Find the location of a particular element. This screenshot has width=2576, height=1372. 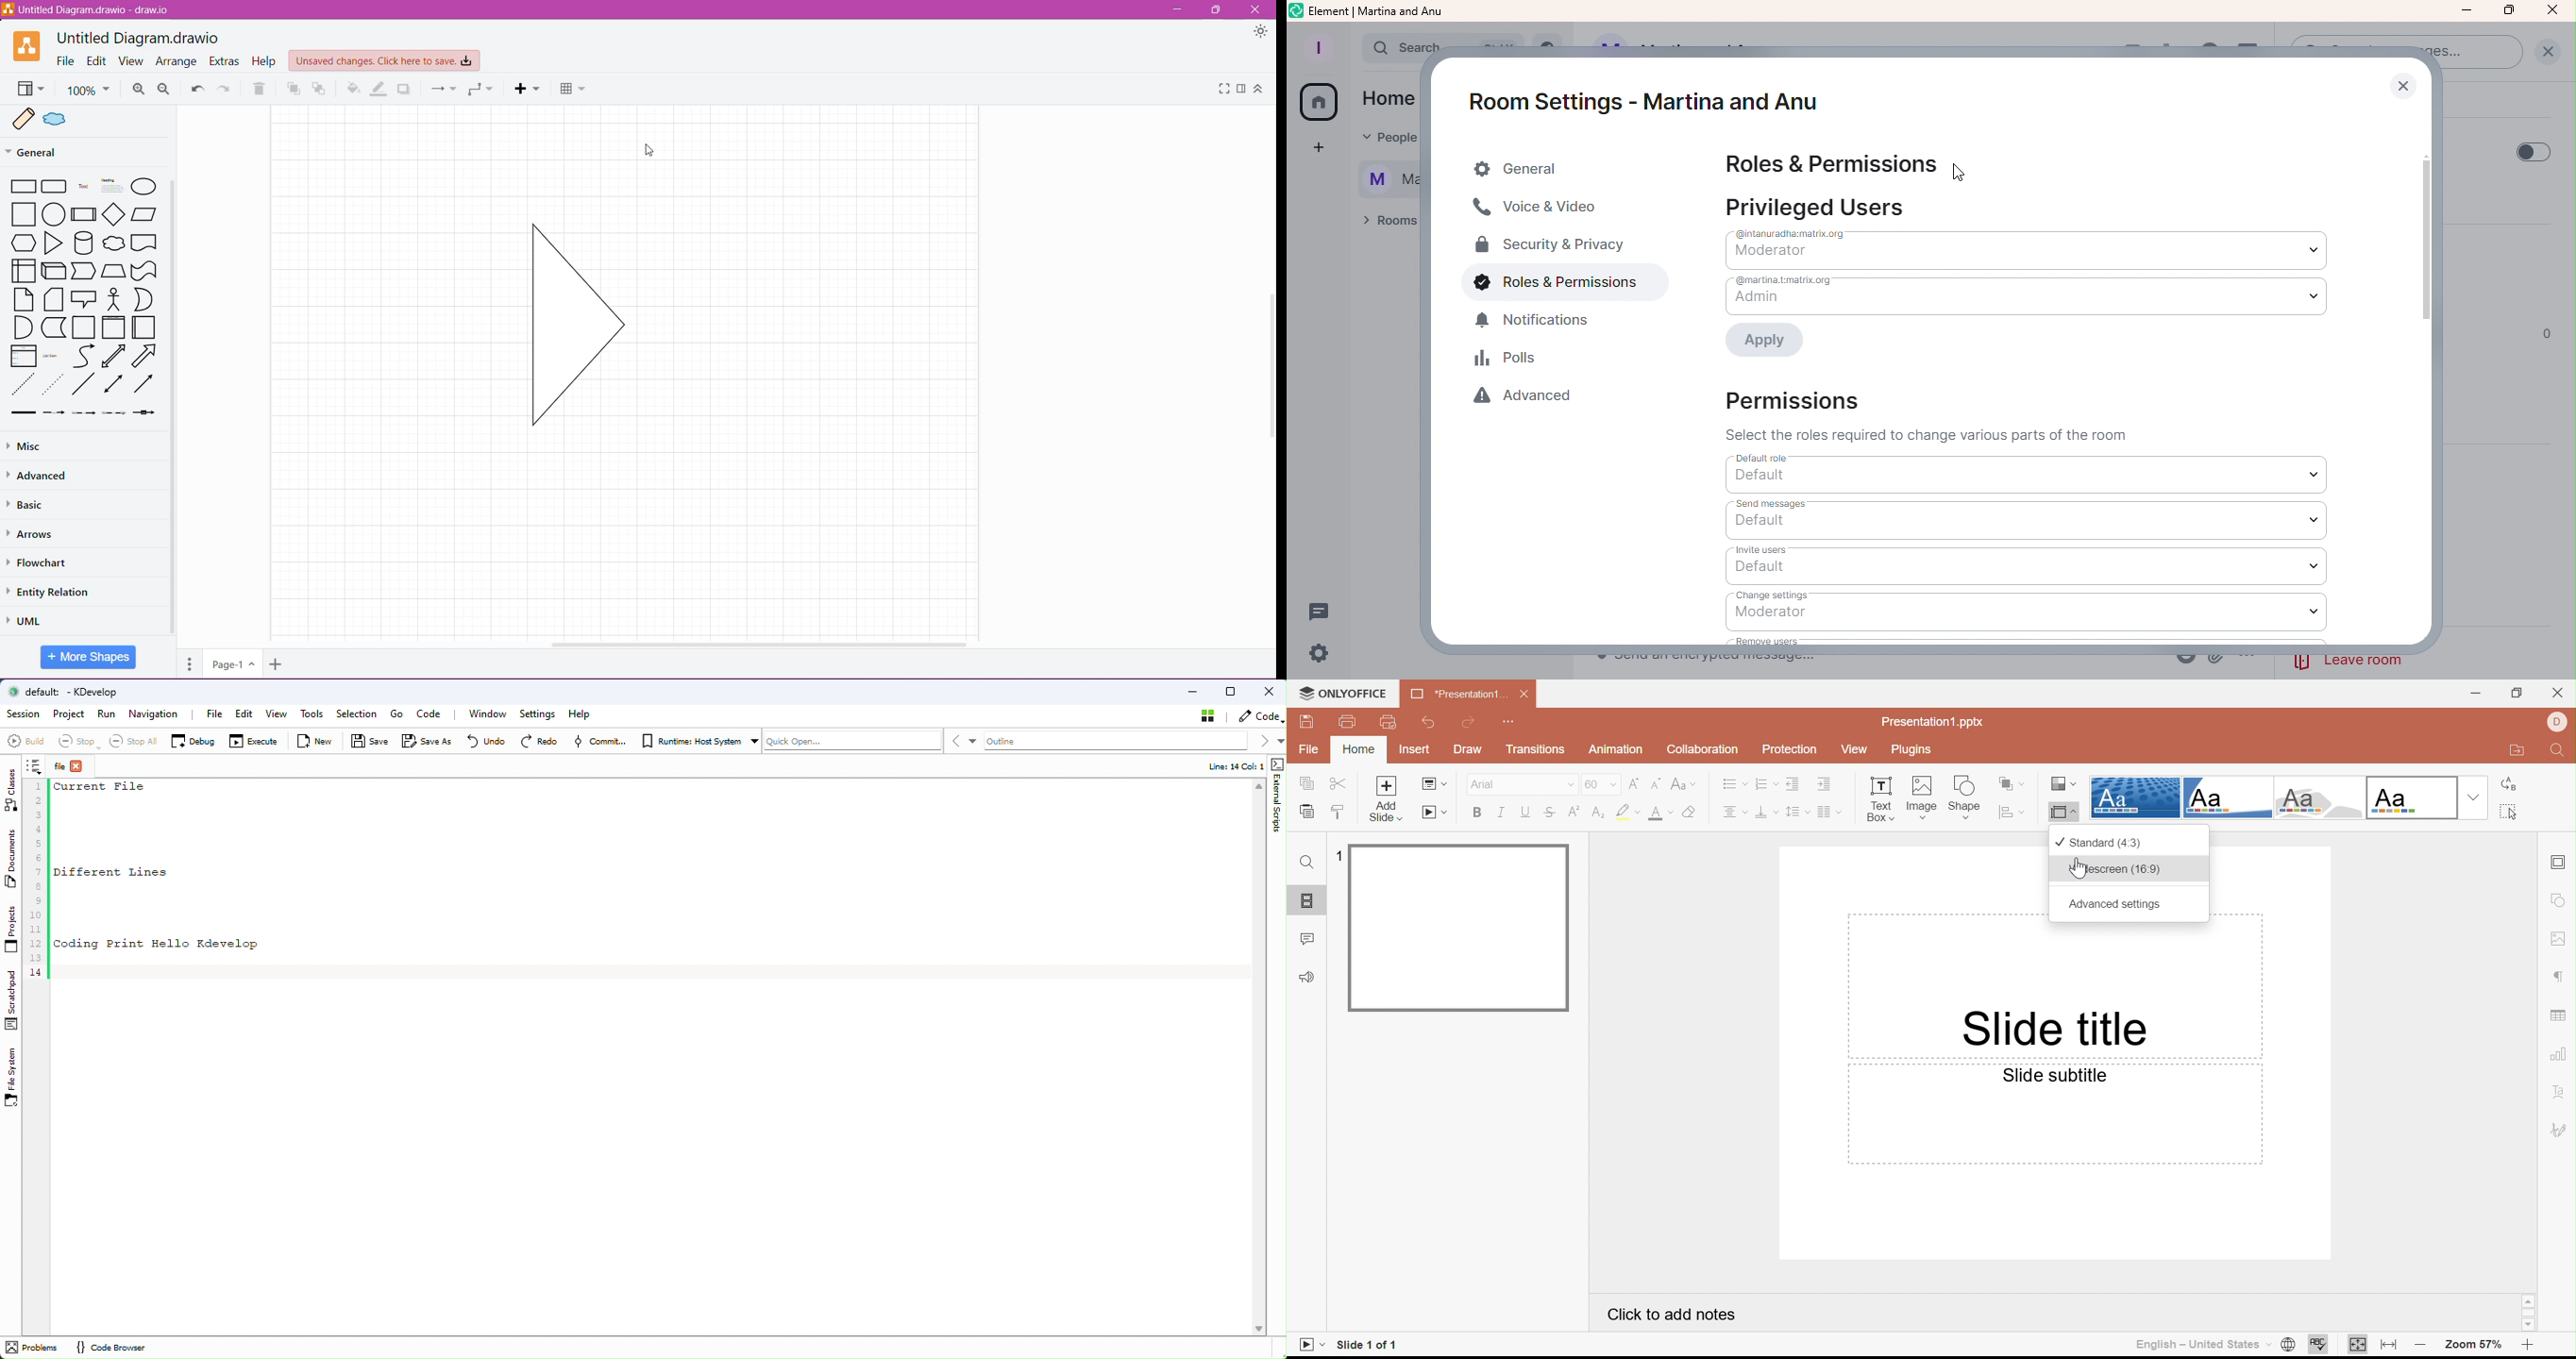

Print file is located at coordinates (1350, 721).